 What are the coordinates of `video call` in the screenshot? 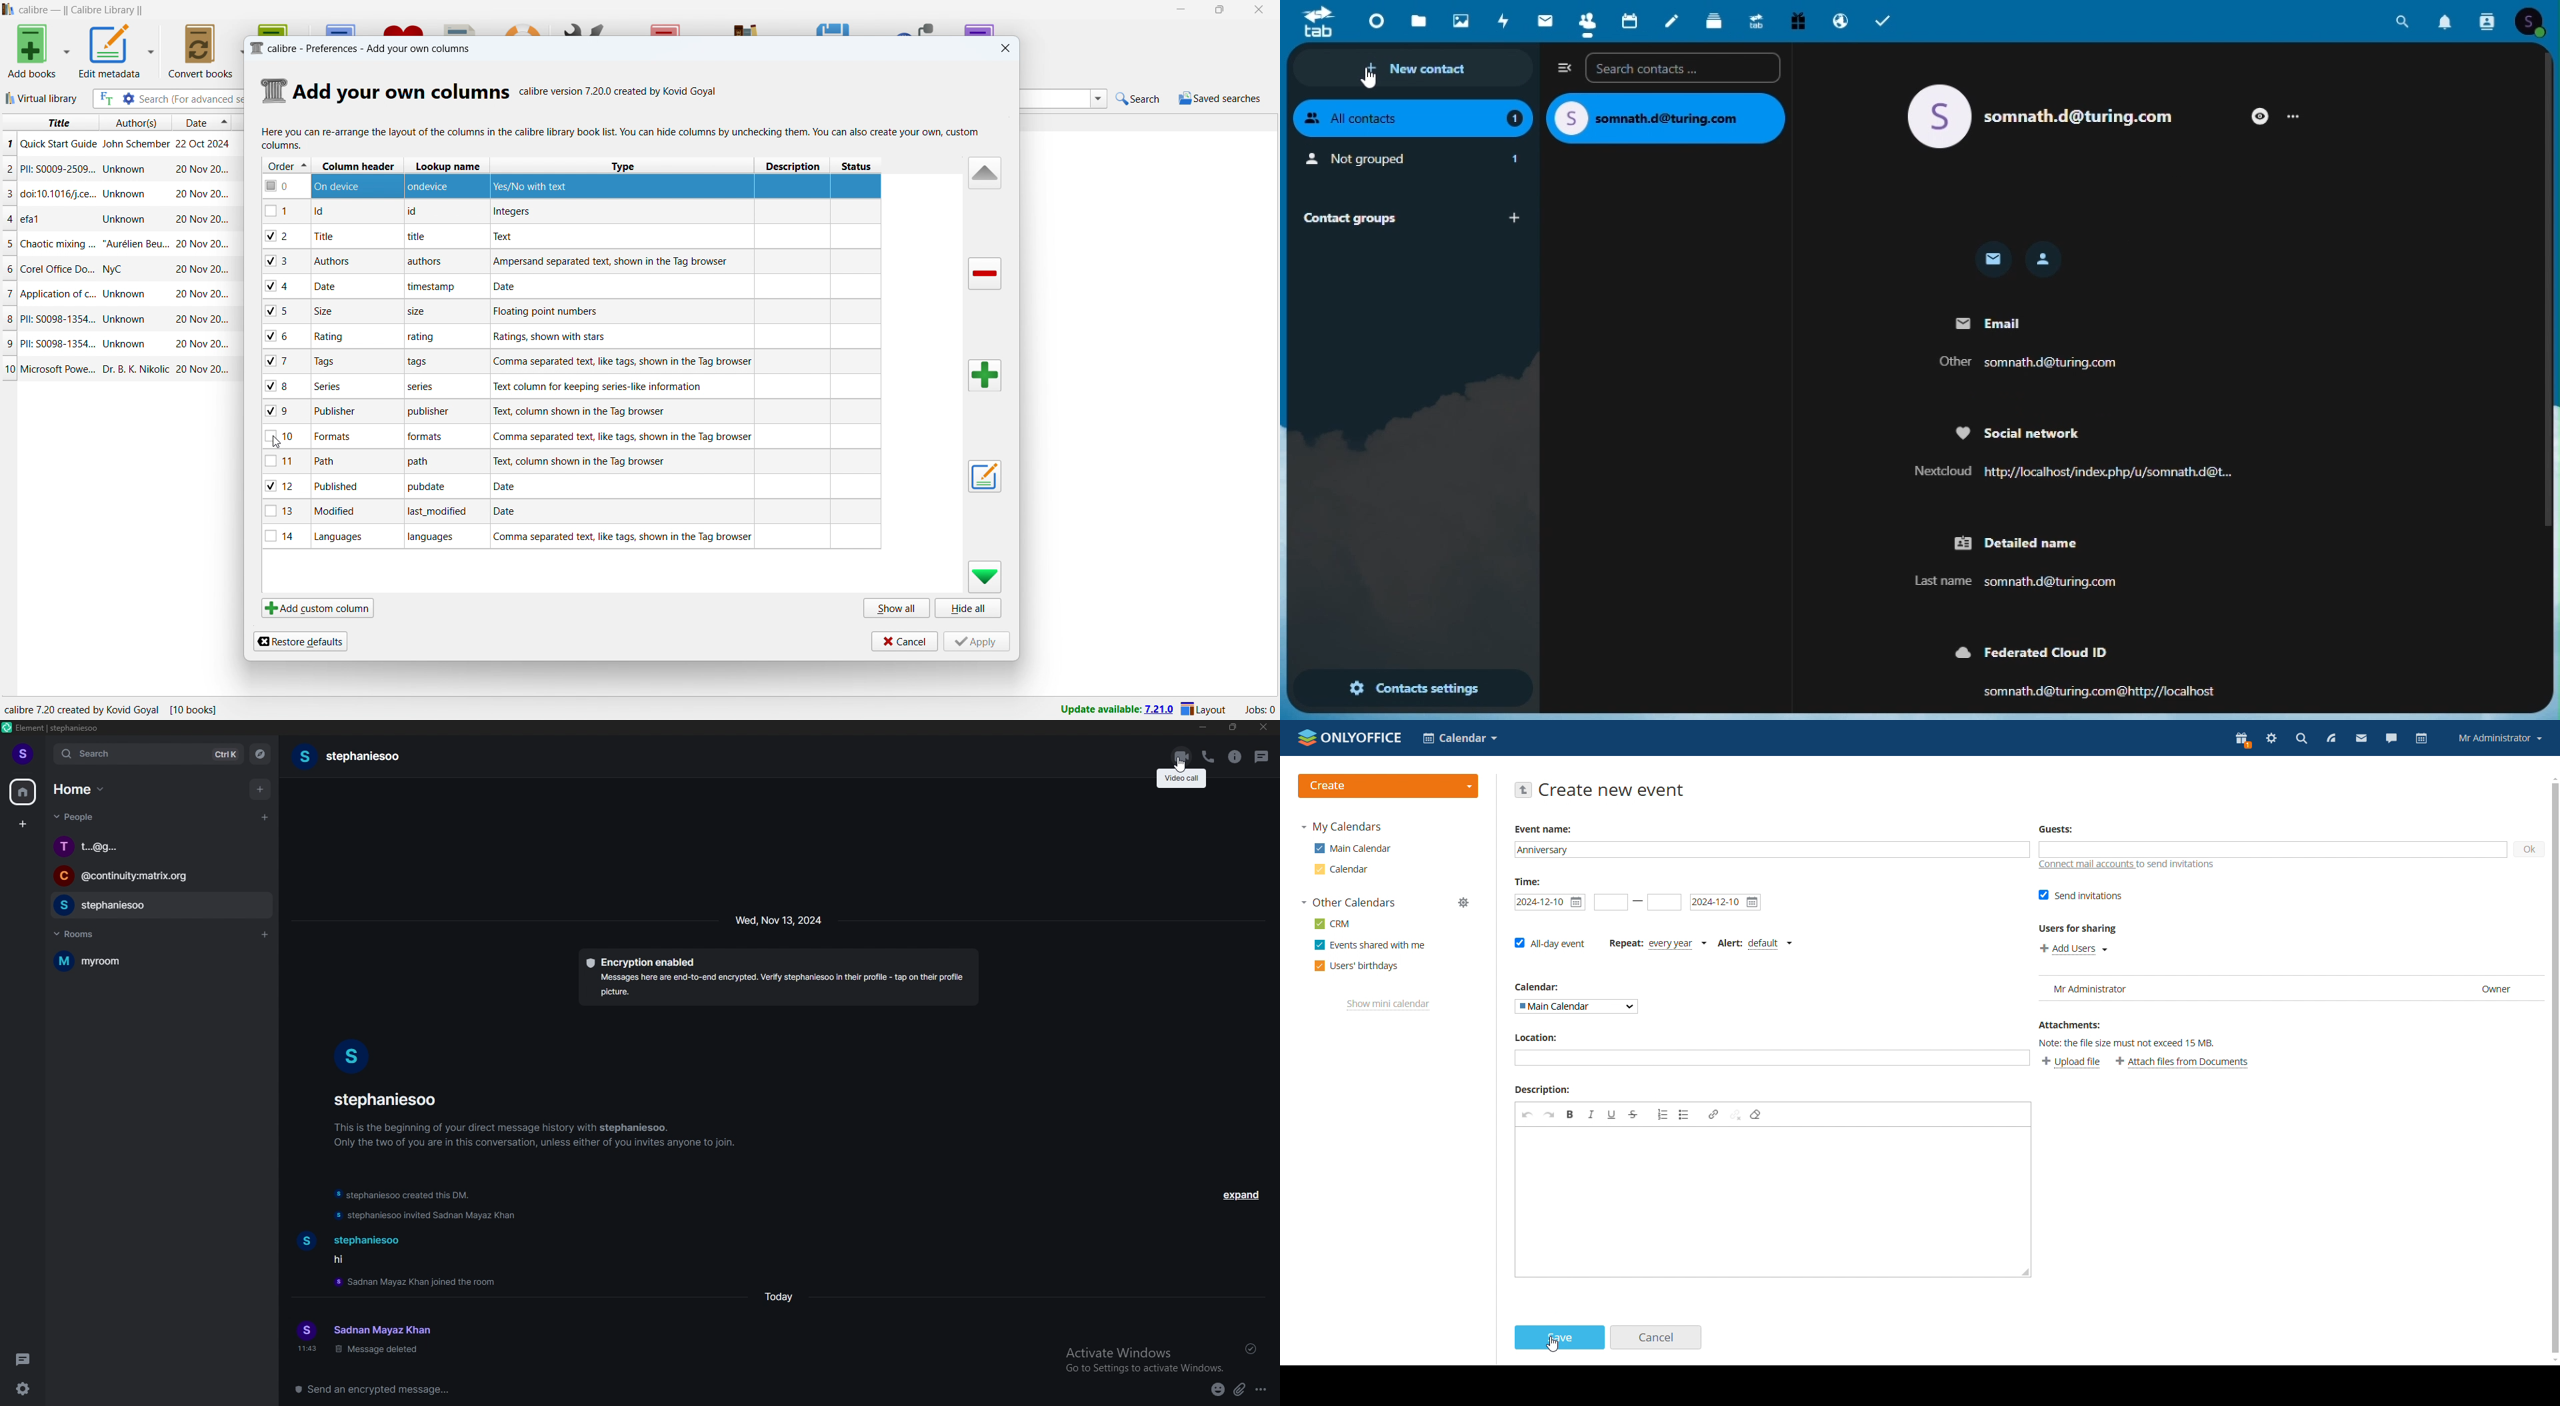 It's located at (1183, 757).